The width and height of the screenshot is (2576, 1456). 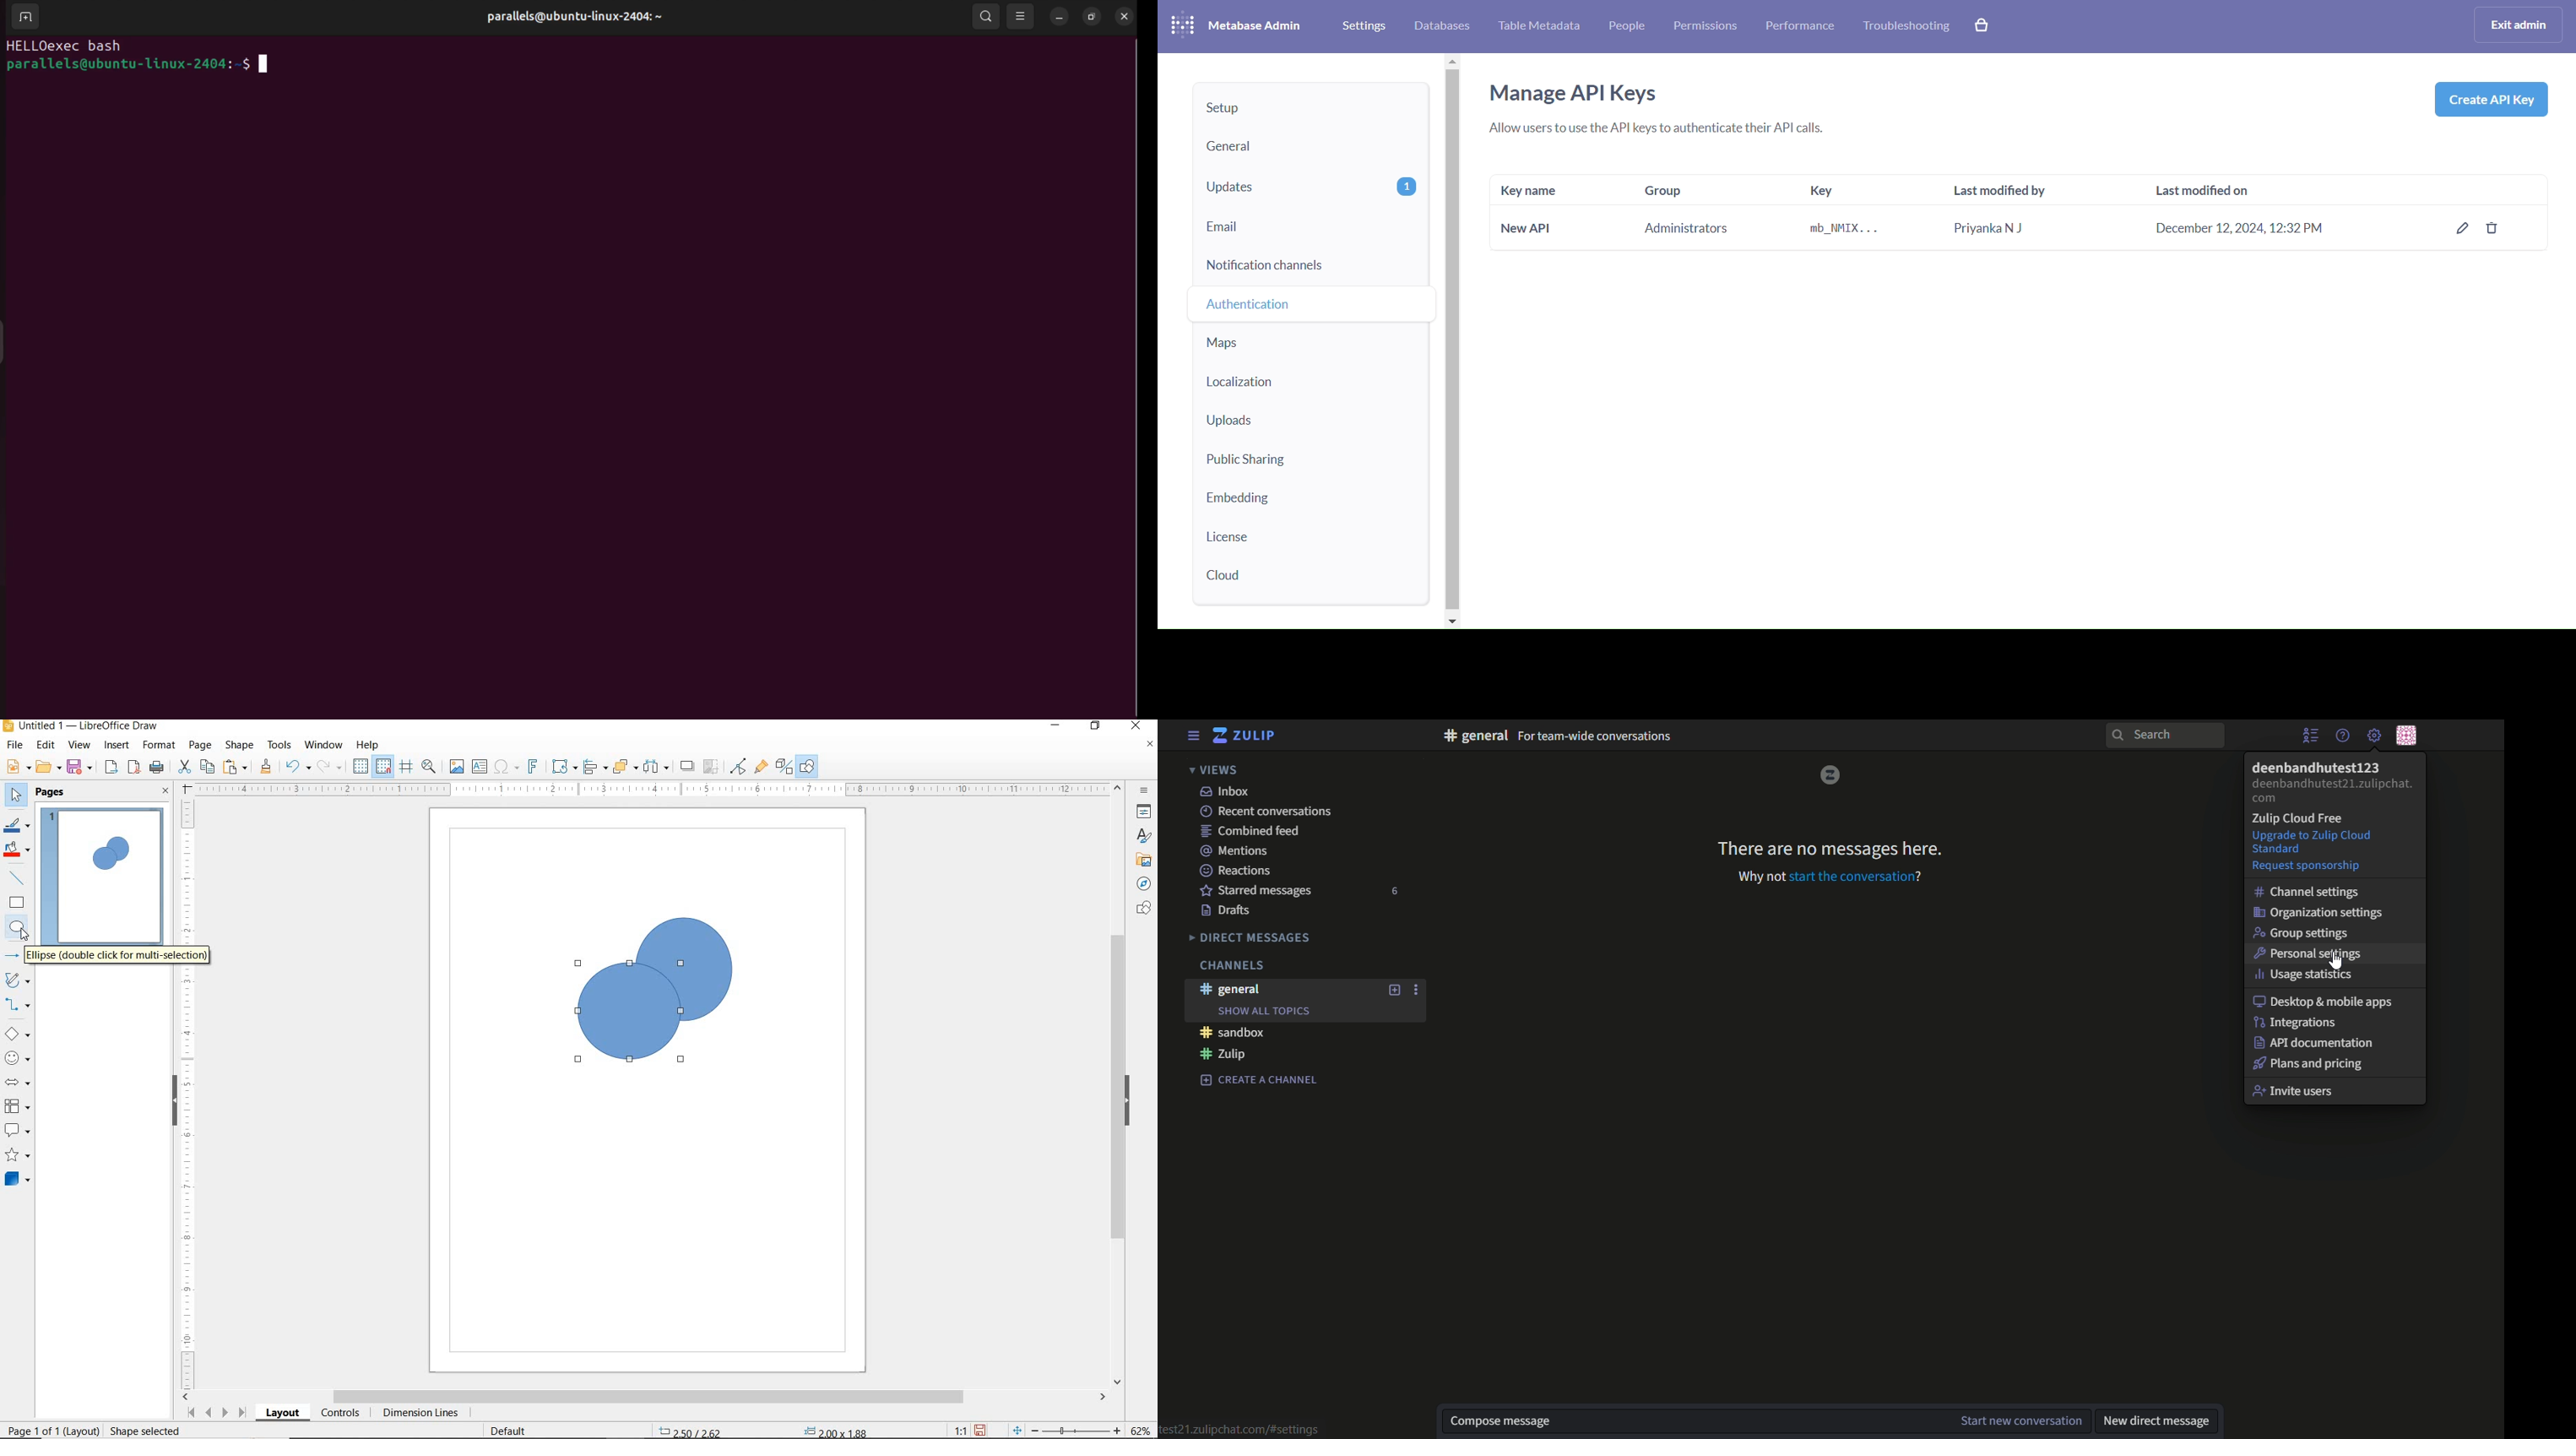 I want to click on Email id, so click(x=2334, y=792).